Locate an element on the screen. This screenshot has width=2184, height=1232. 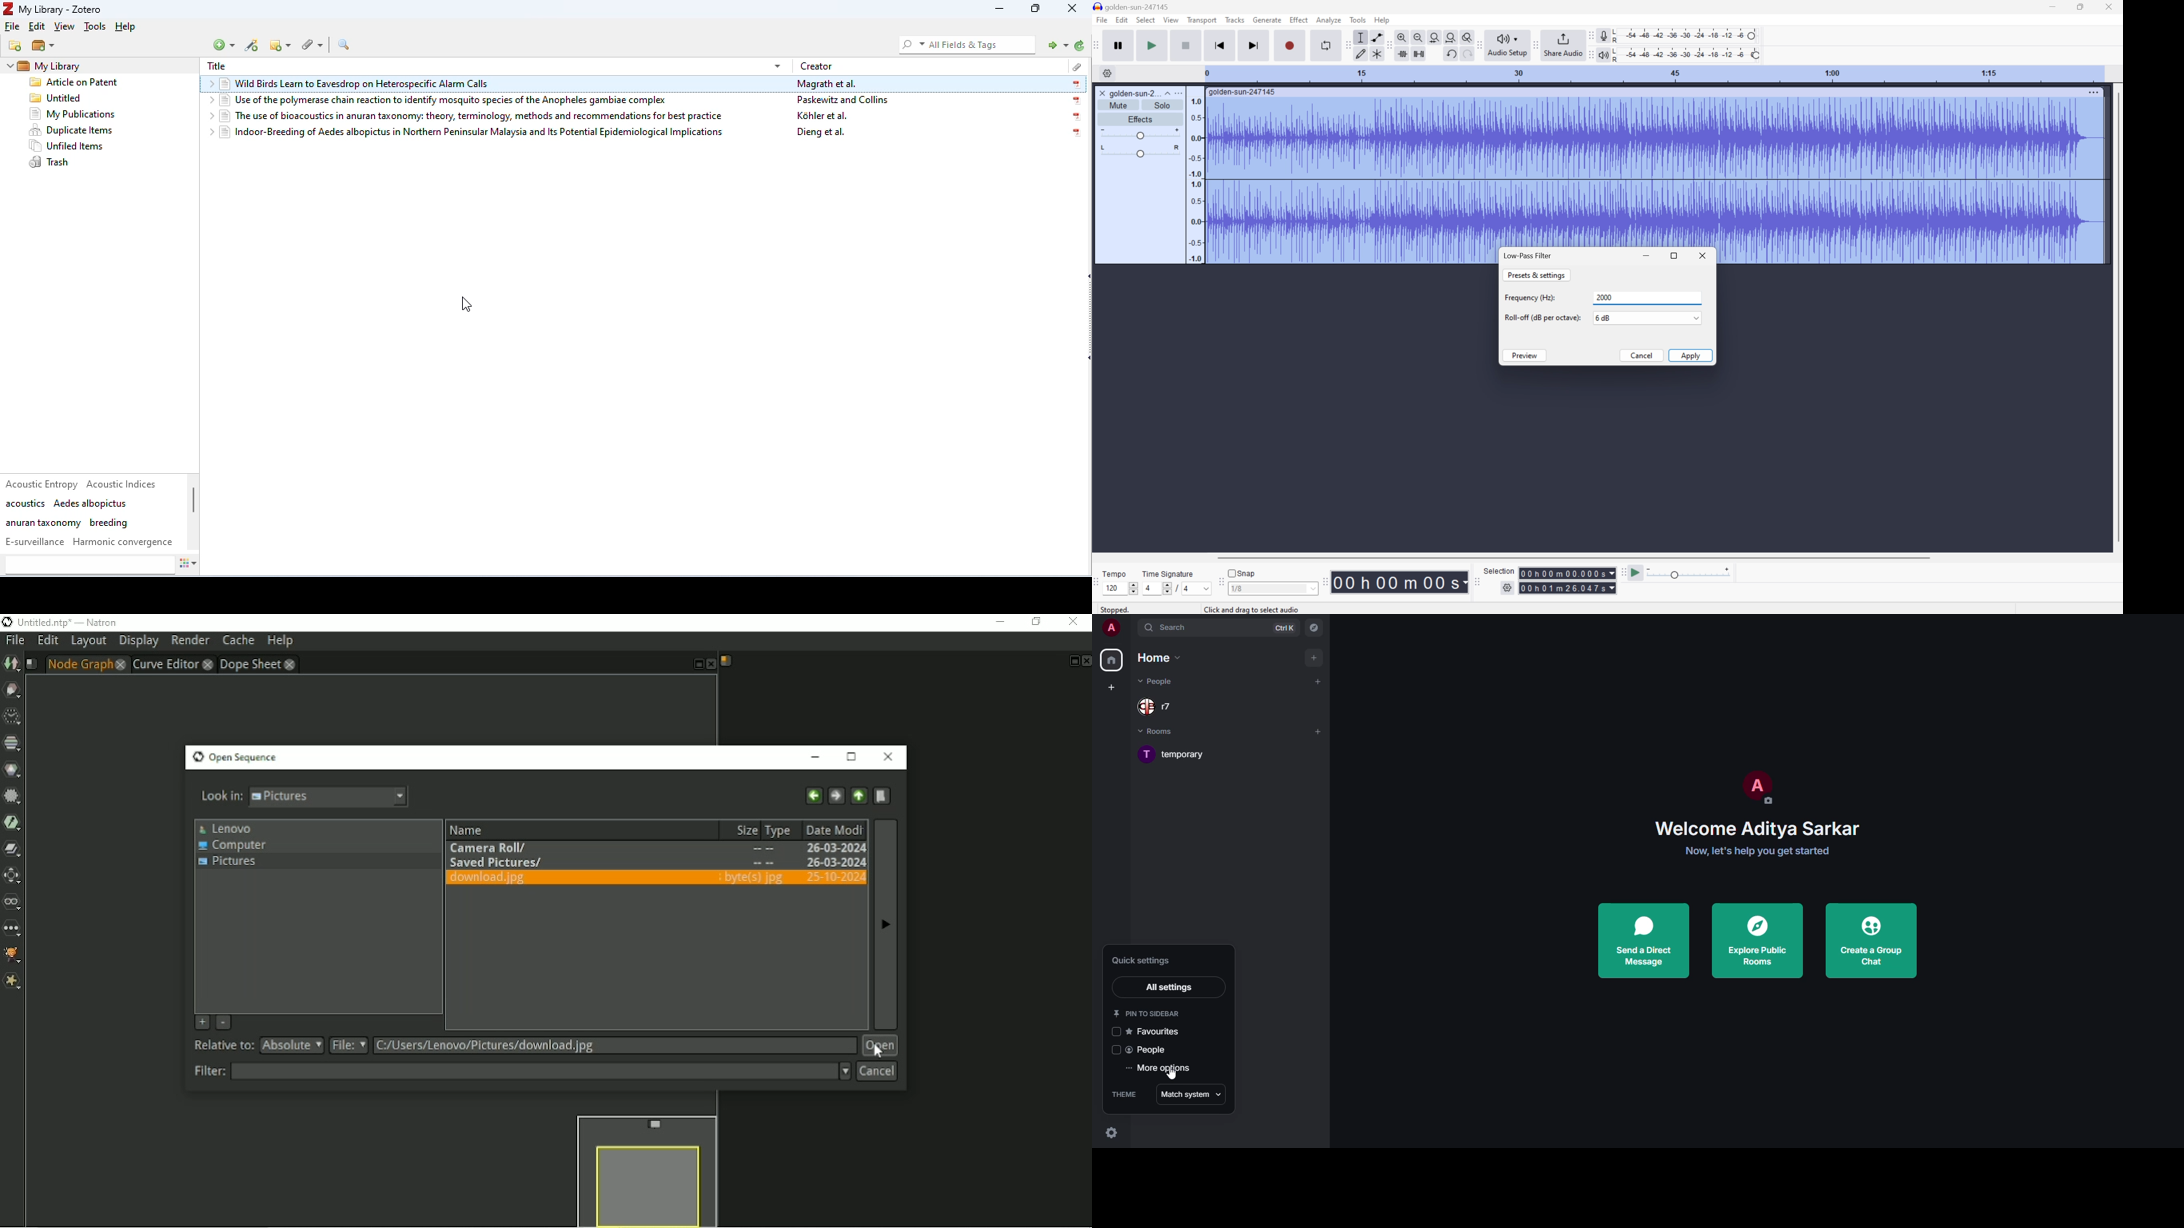
maximize is located at coordinates (1036, 10).